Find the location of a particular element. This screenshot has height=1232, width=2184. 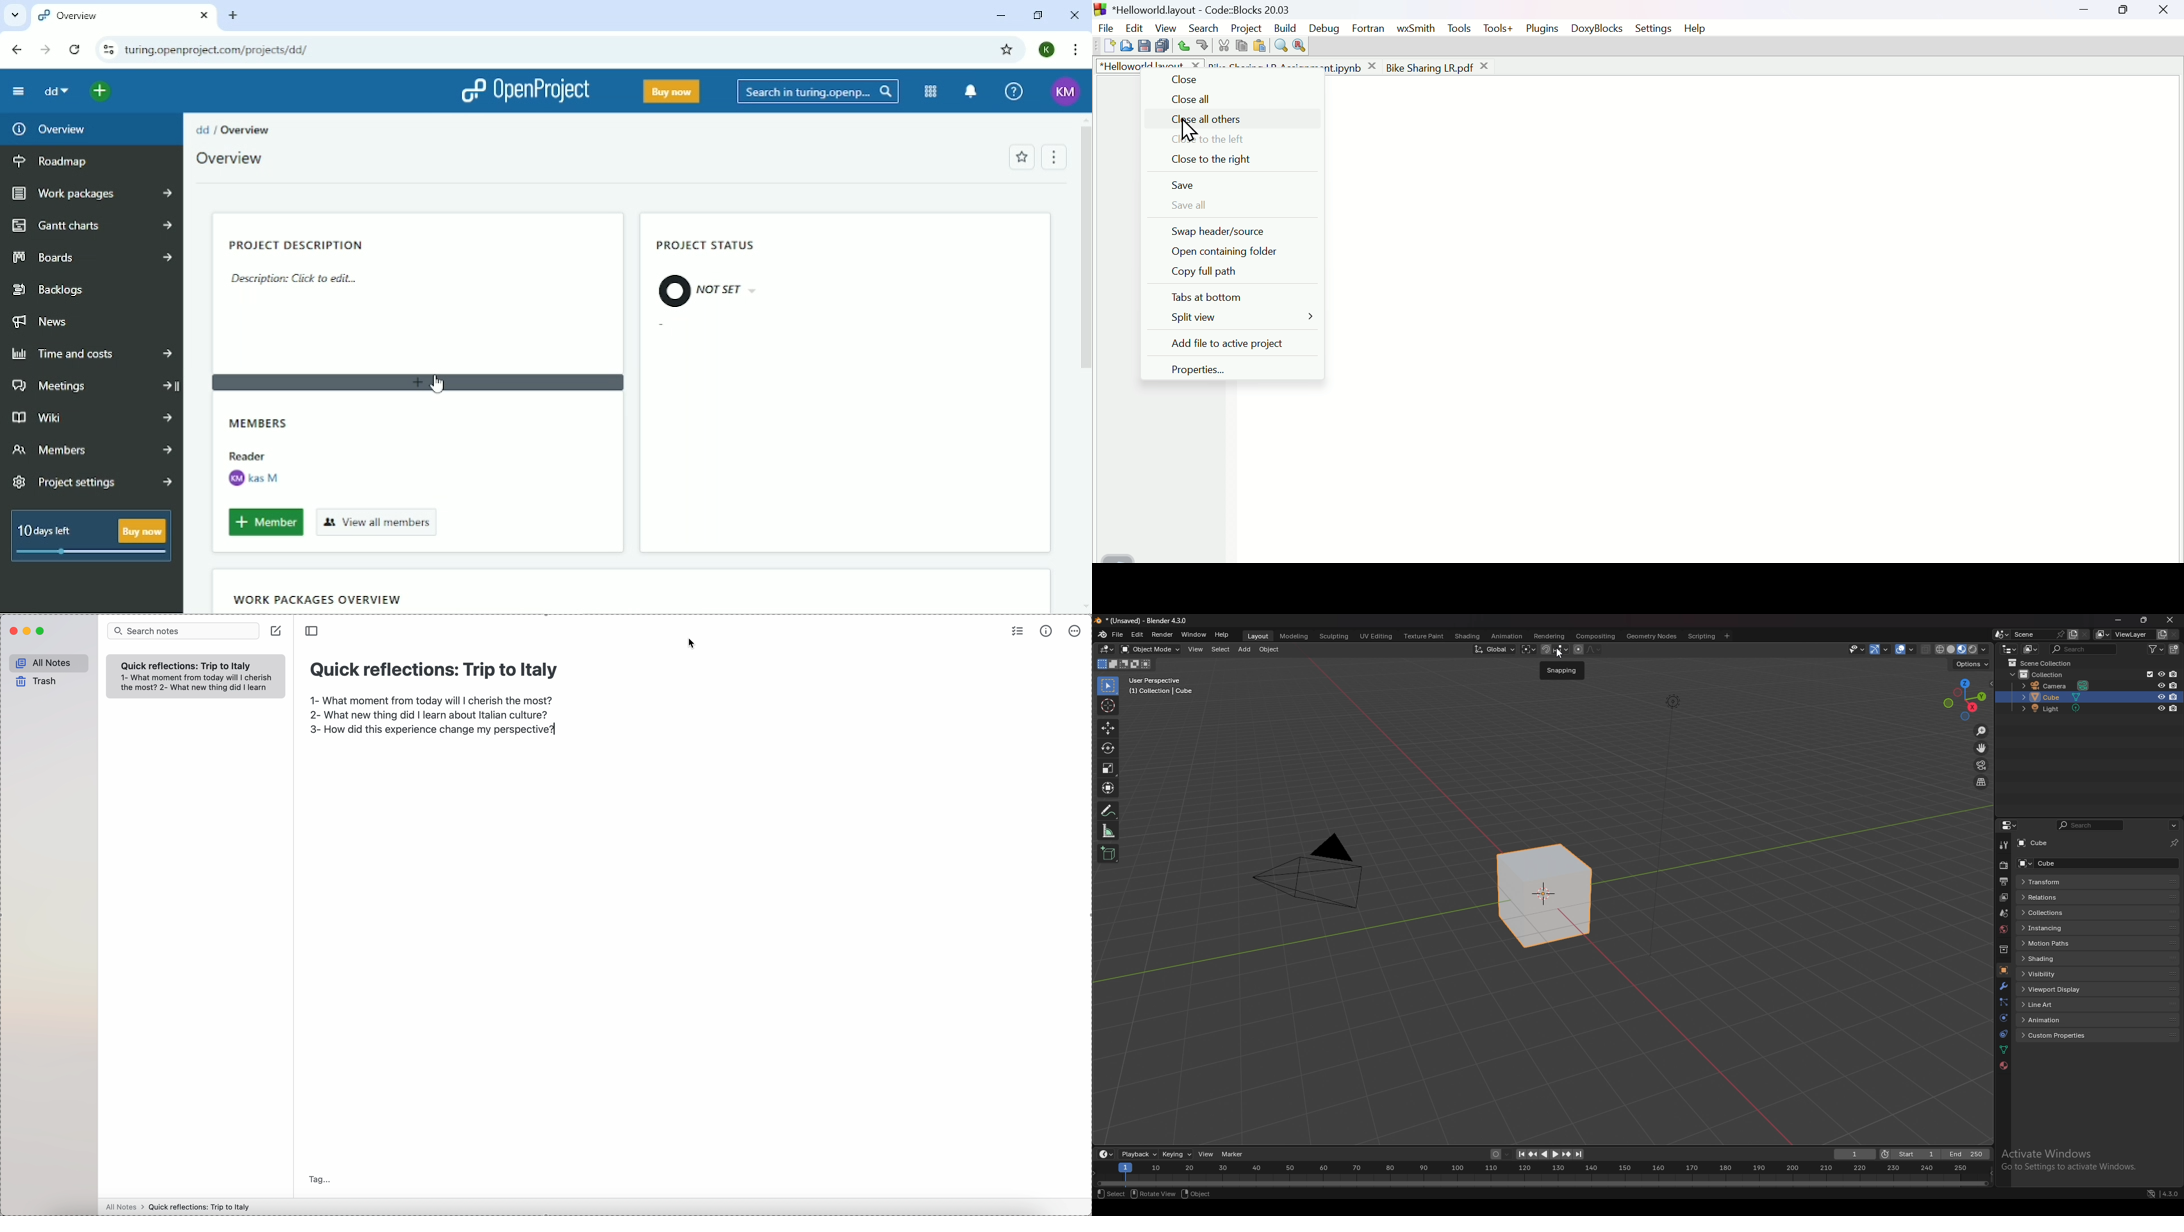

add workspace is located at coordinates (1726, 636).